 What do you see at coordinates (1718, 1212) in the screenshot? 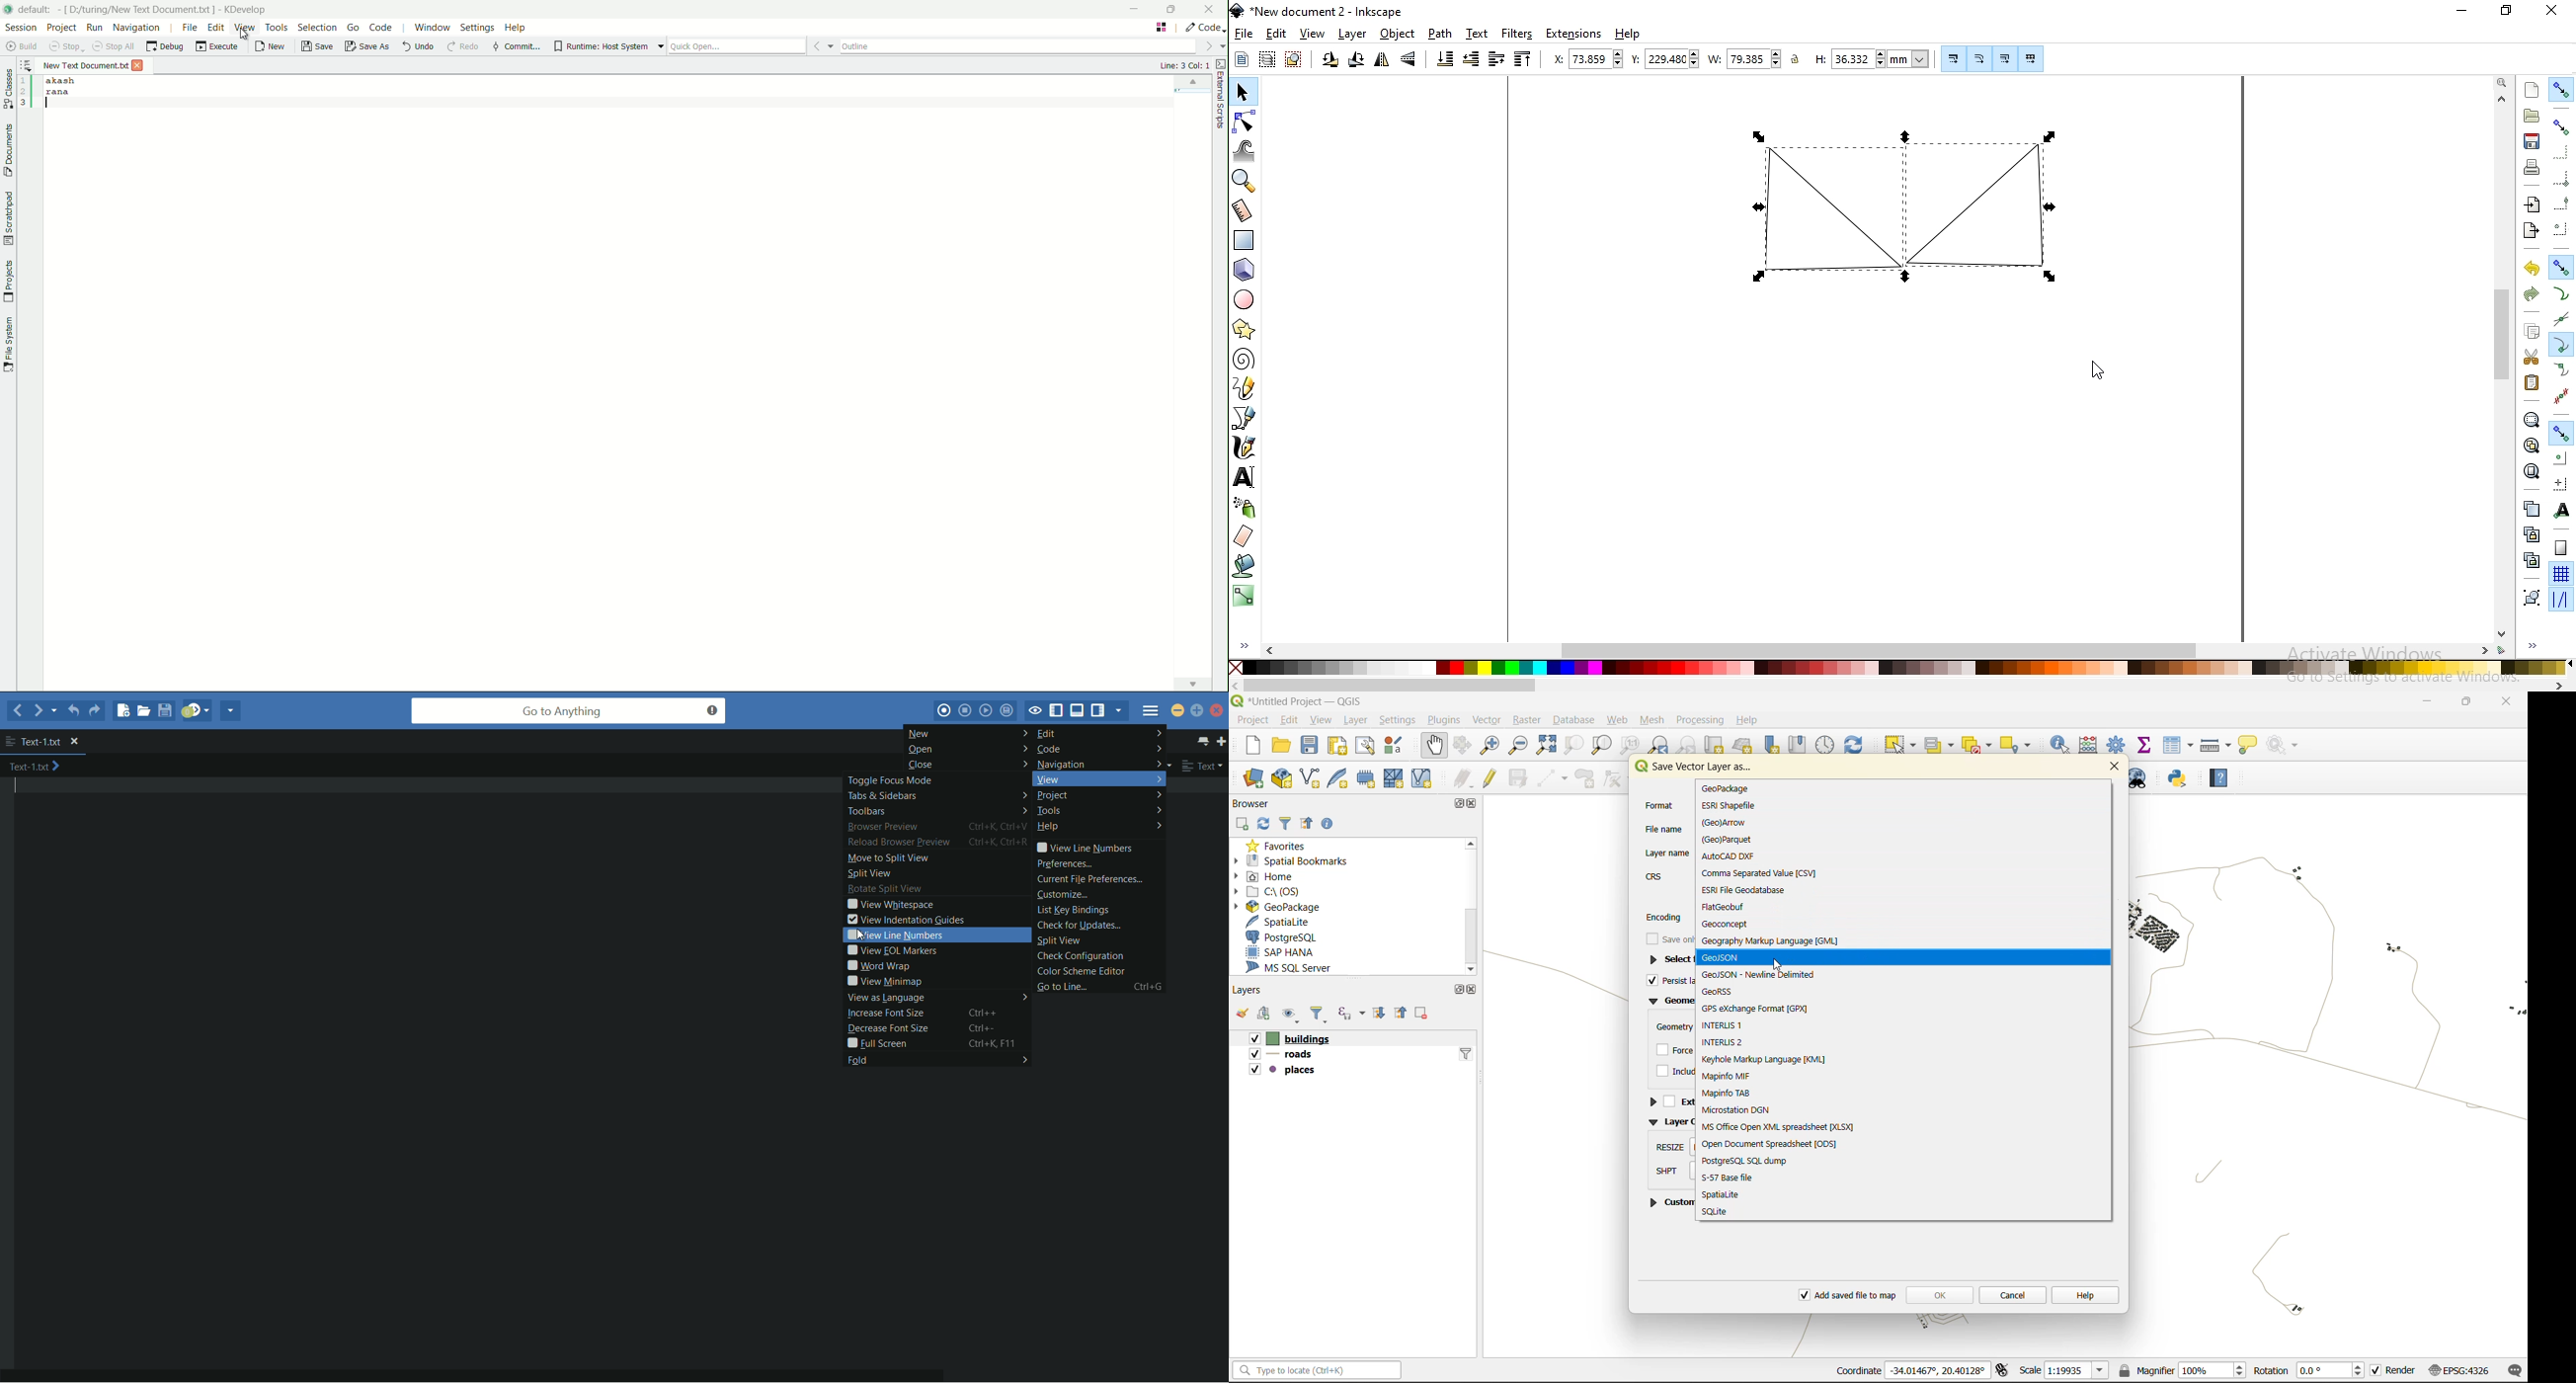
I see `sql lite` at bounding box center [1718, 1212].